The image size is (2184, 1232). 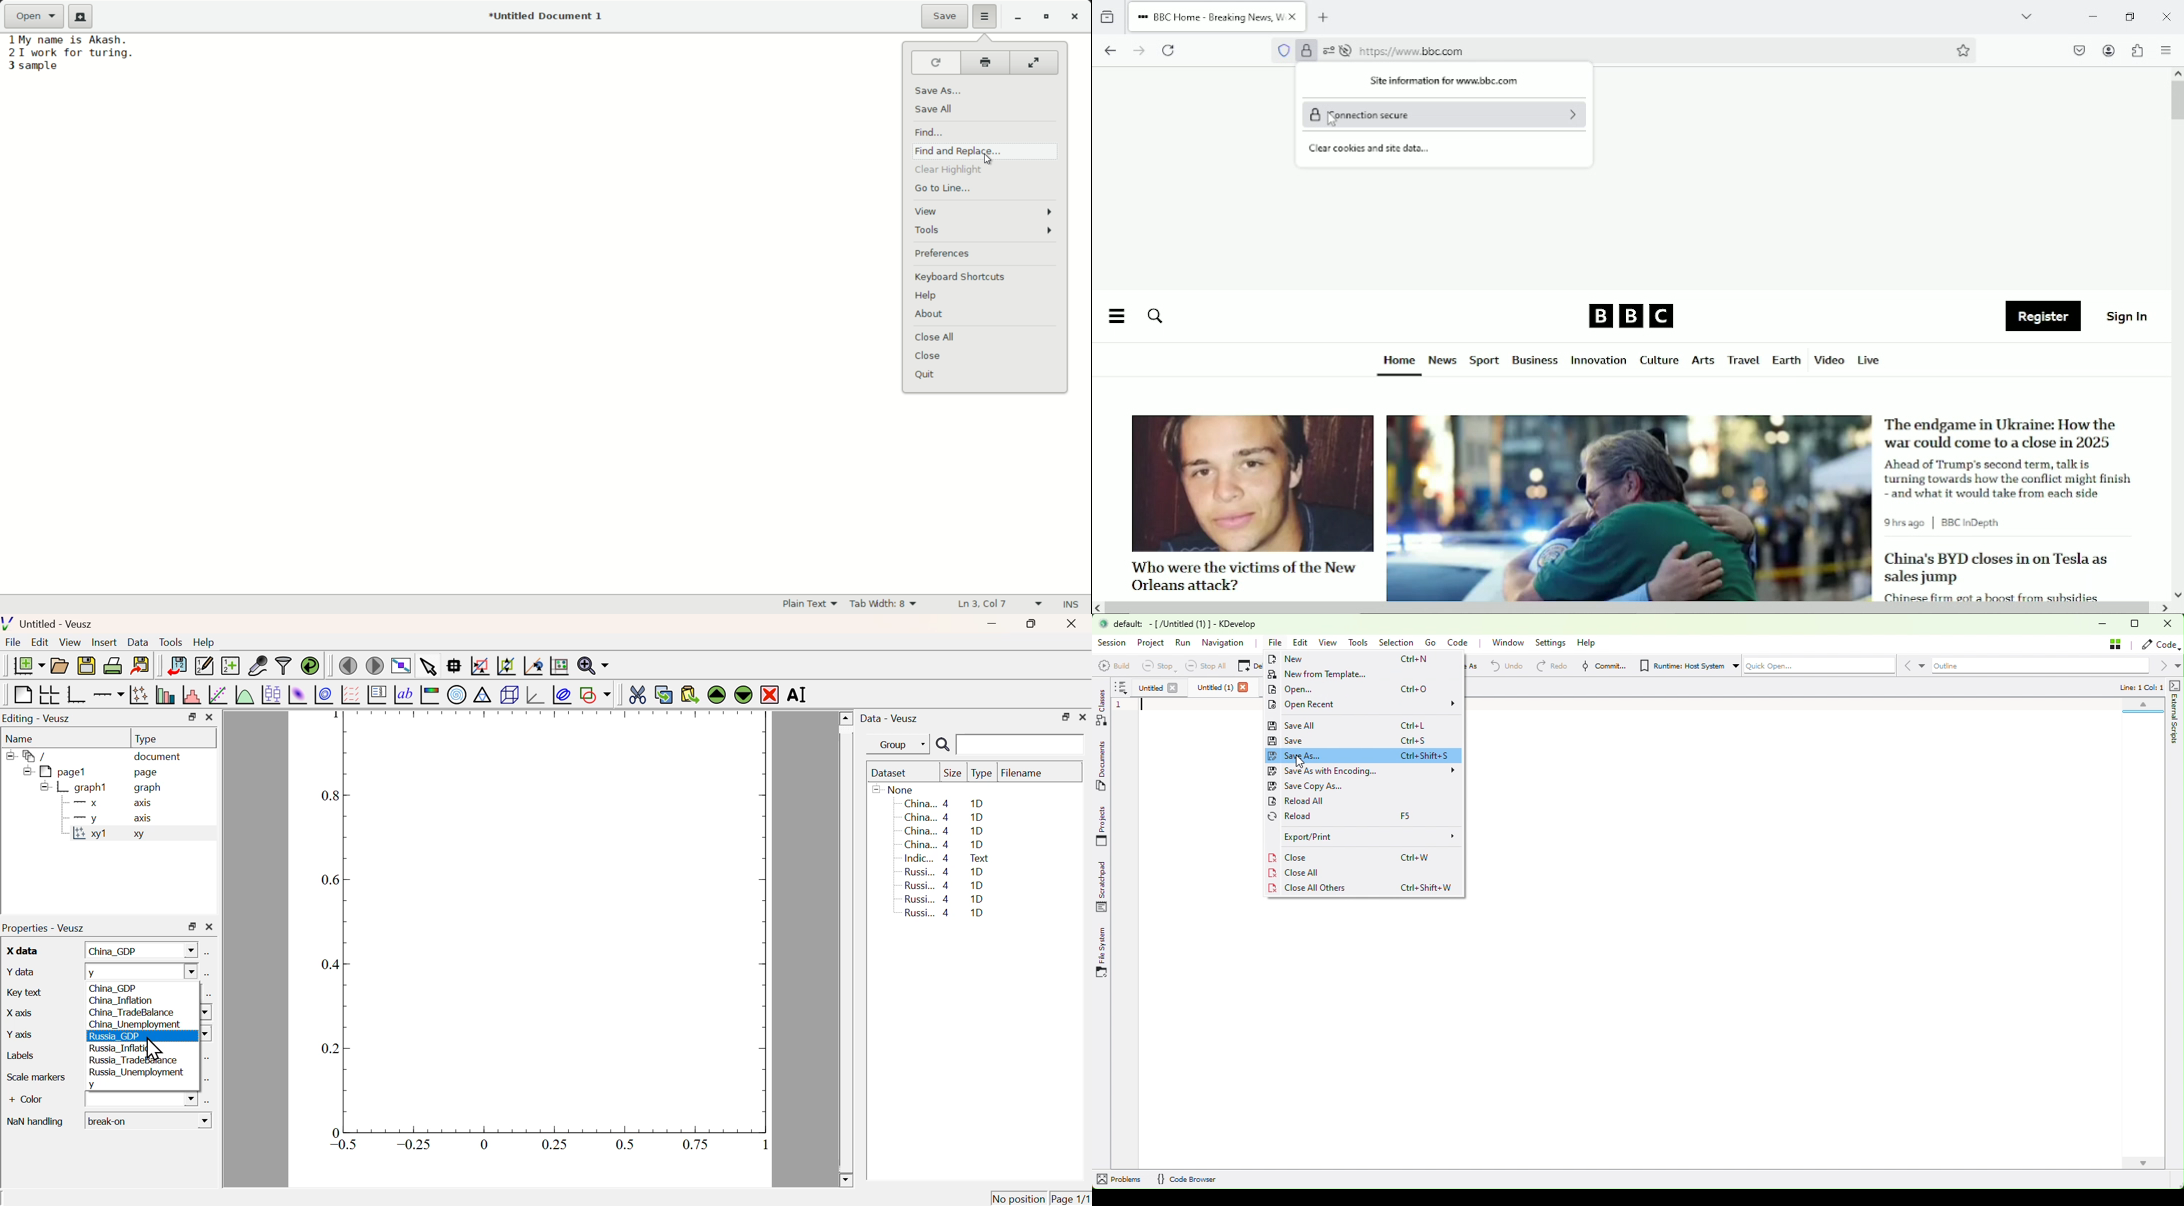 What do you see at coordinates (1075, 16) in the screenshot?
I see `close app` at bounding box center [1075, 16].